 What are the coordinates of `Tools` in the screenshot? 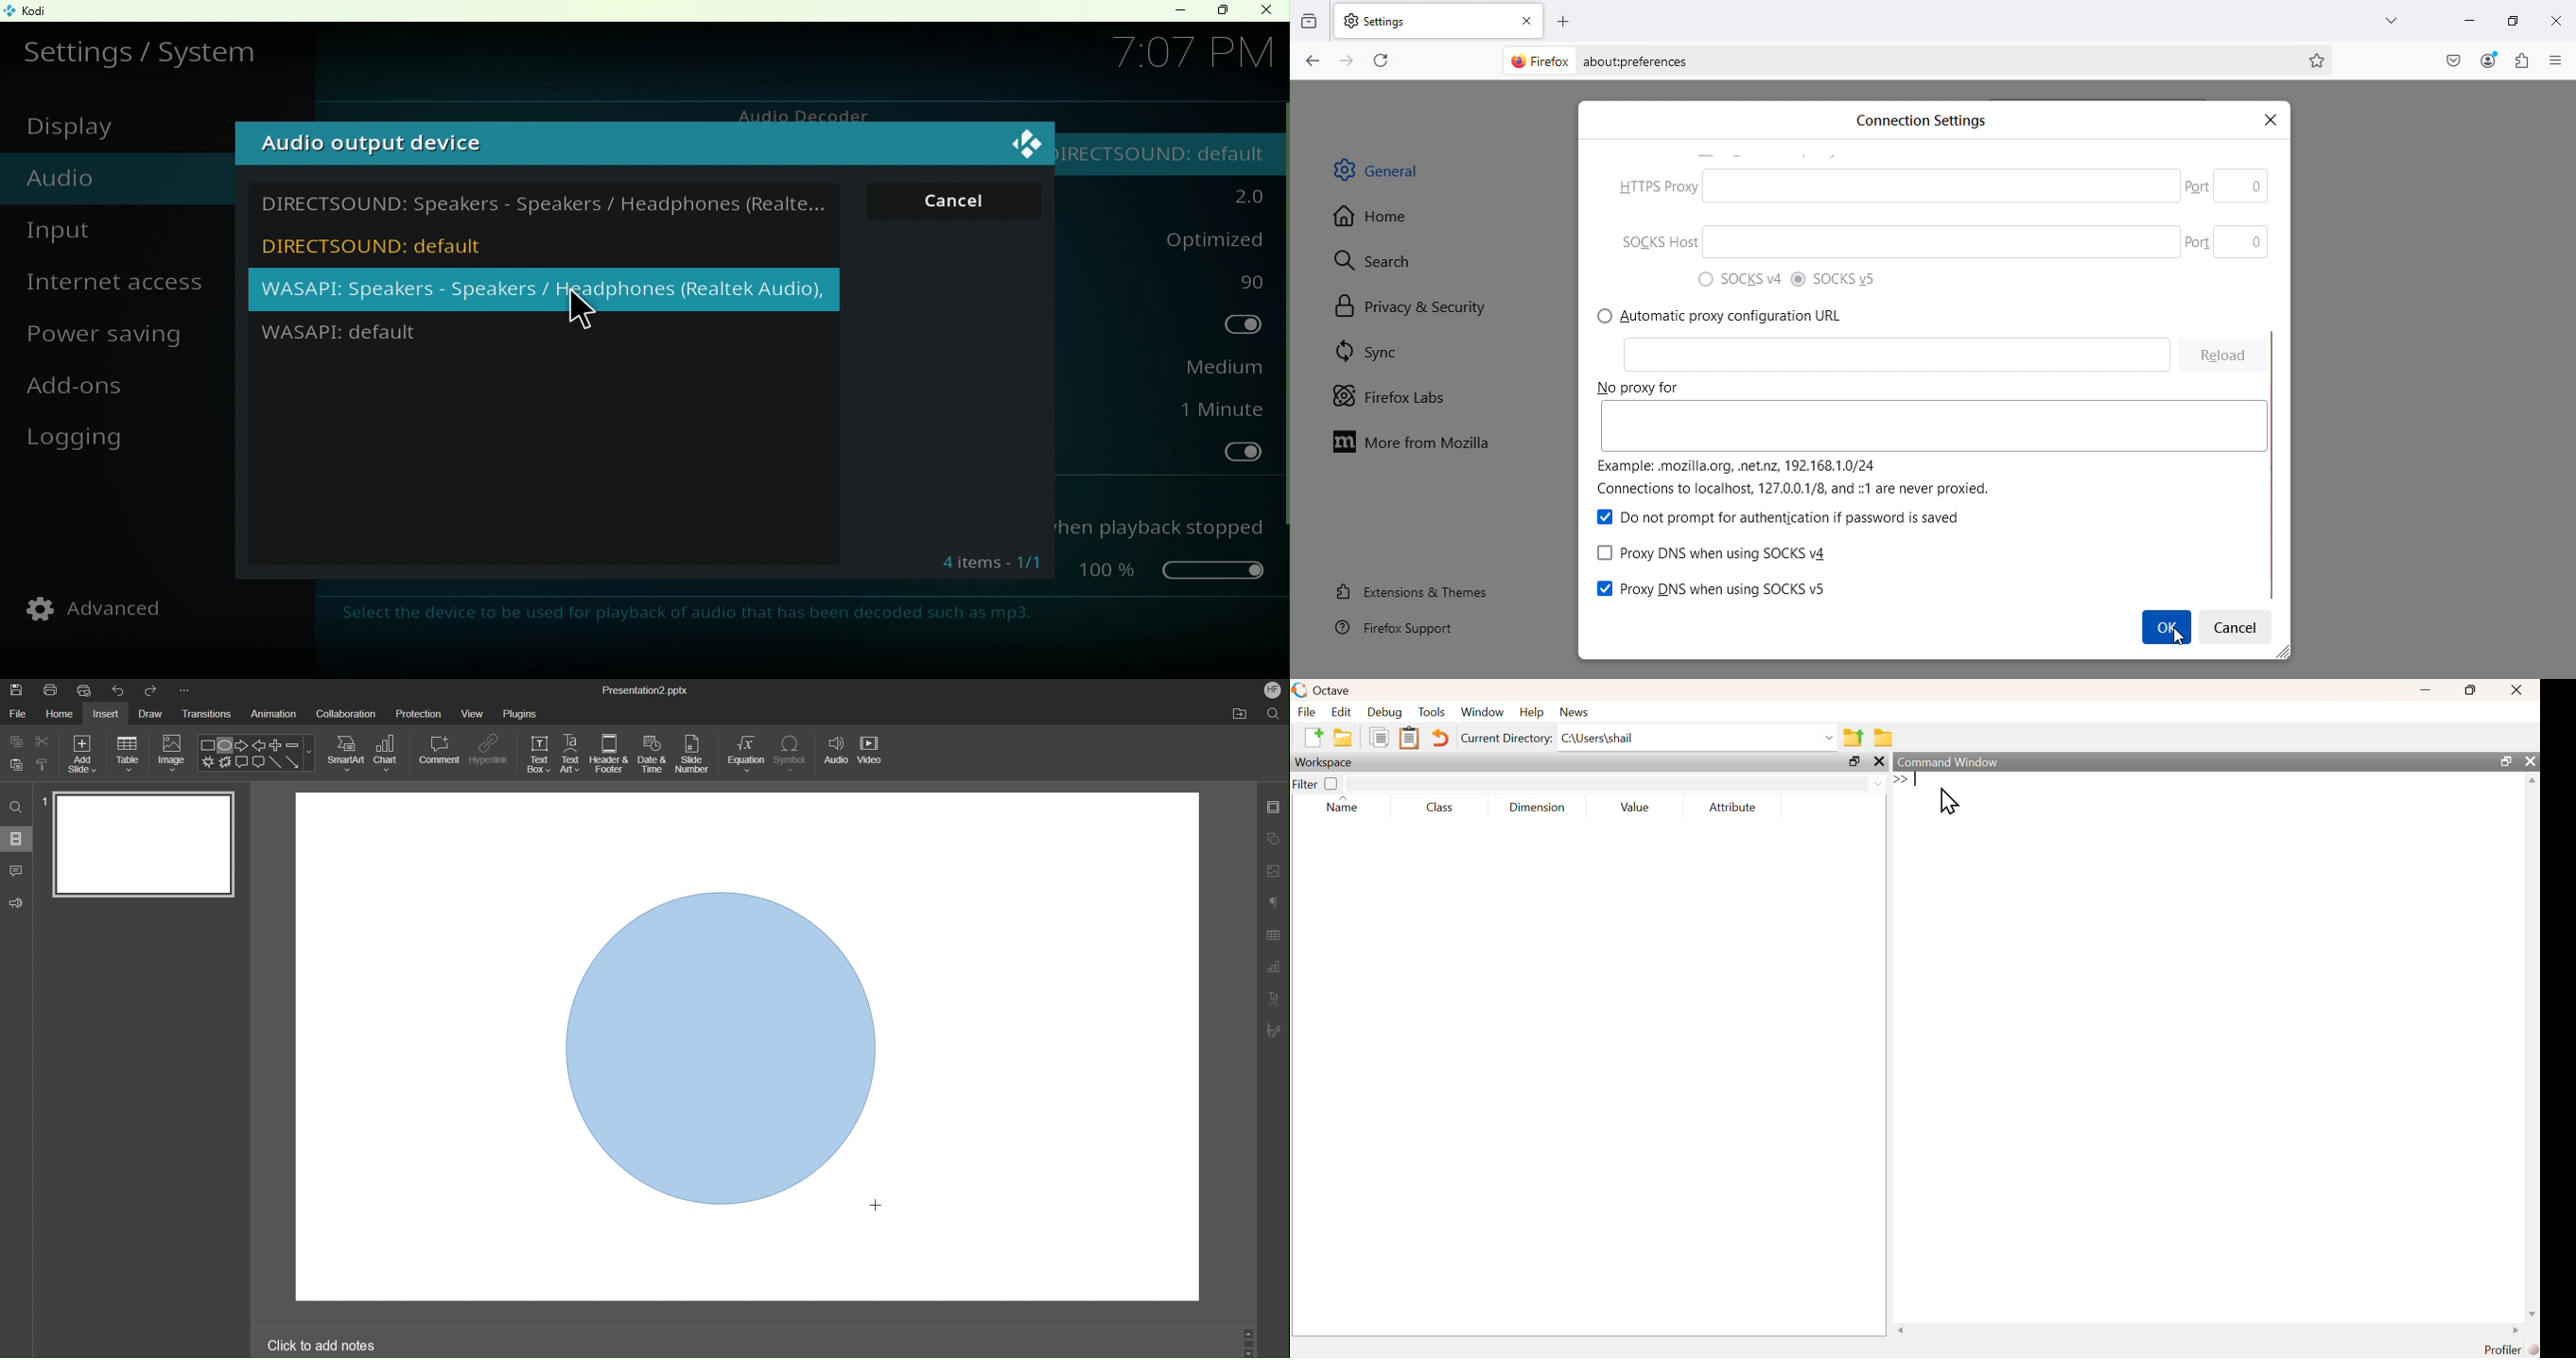 It's located at (1433, 712).